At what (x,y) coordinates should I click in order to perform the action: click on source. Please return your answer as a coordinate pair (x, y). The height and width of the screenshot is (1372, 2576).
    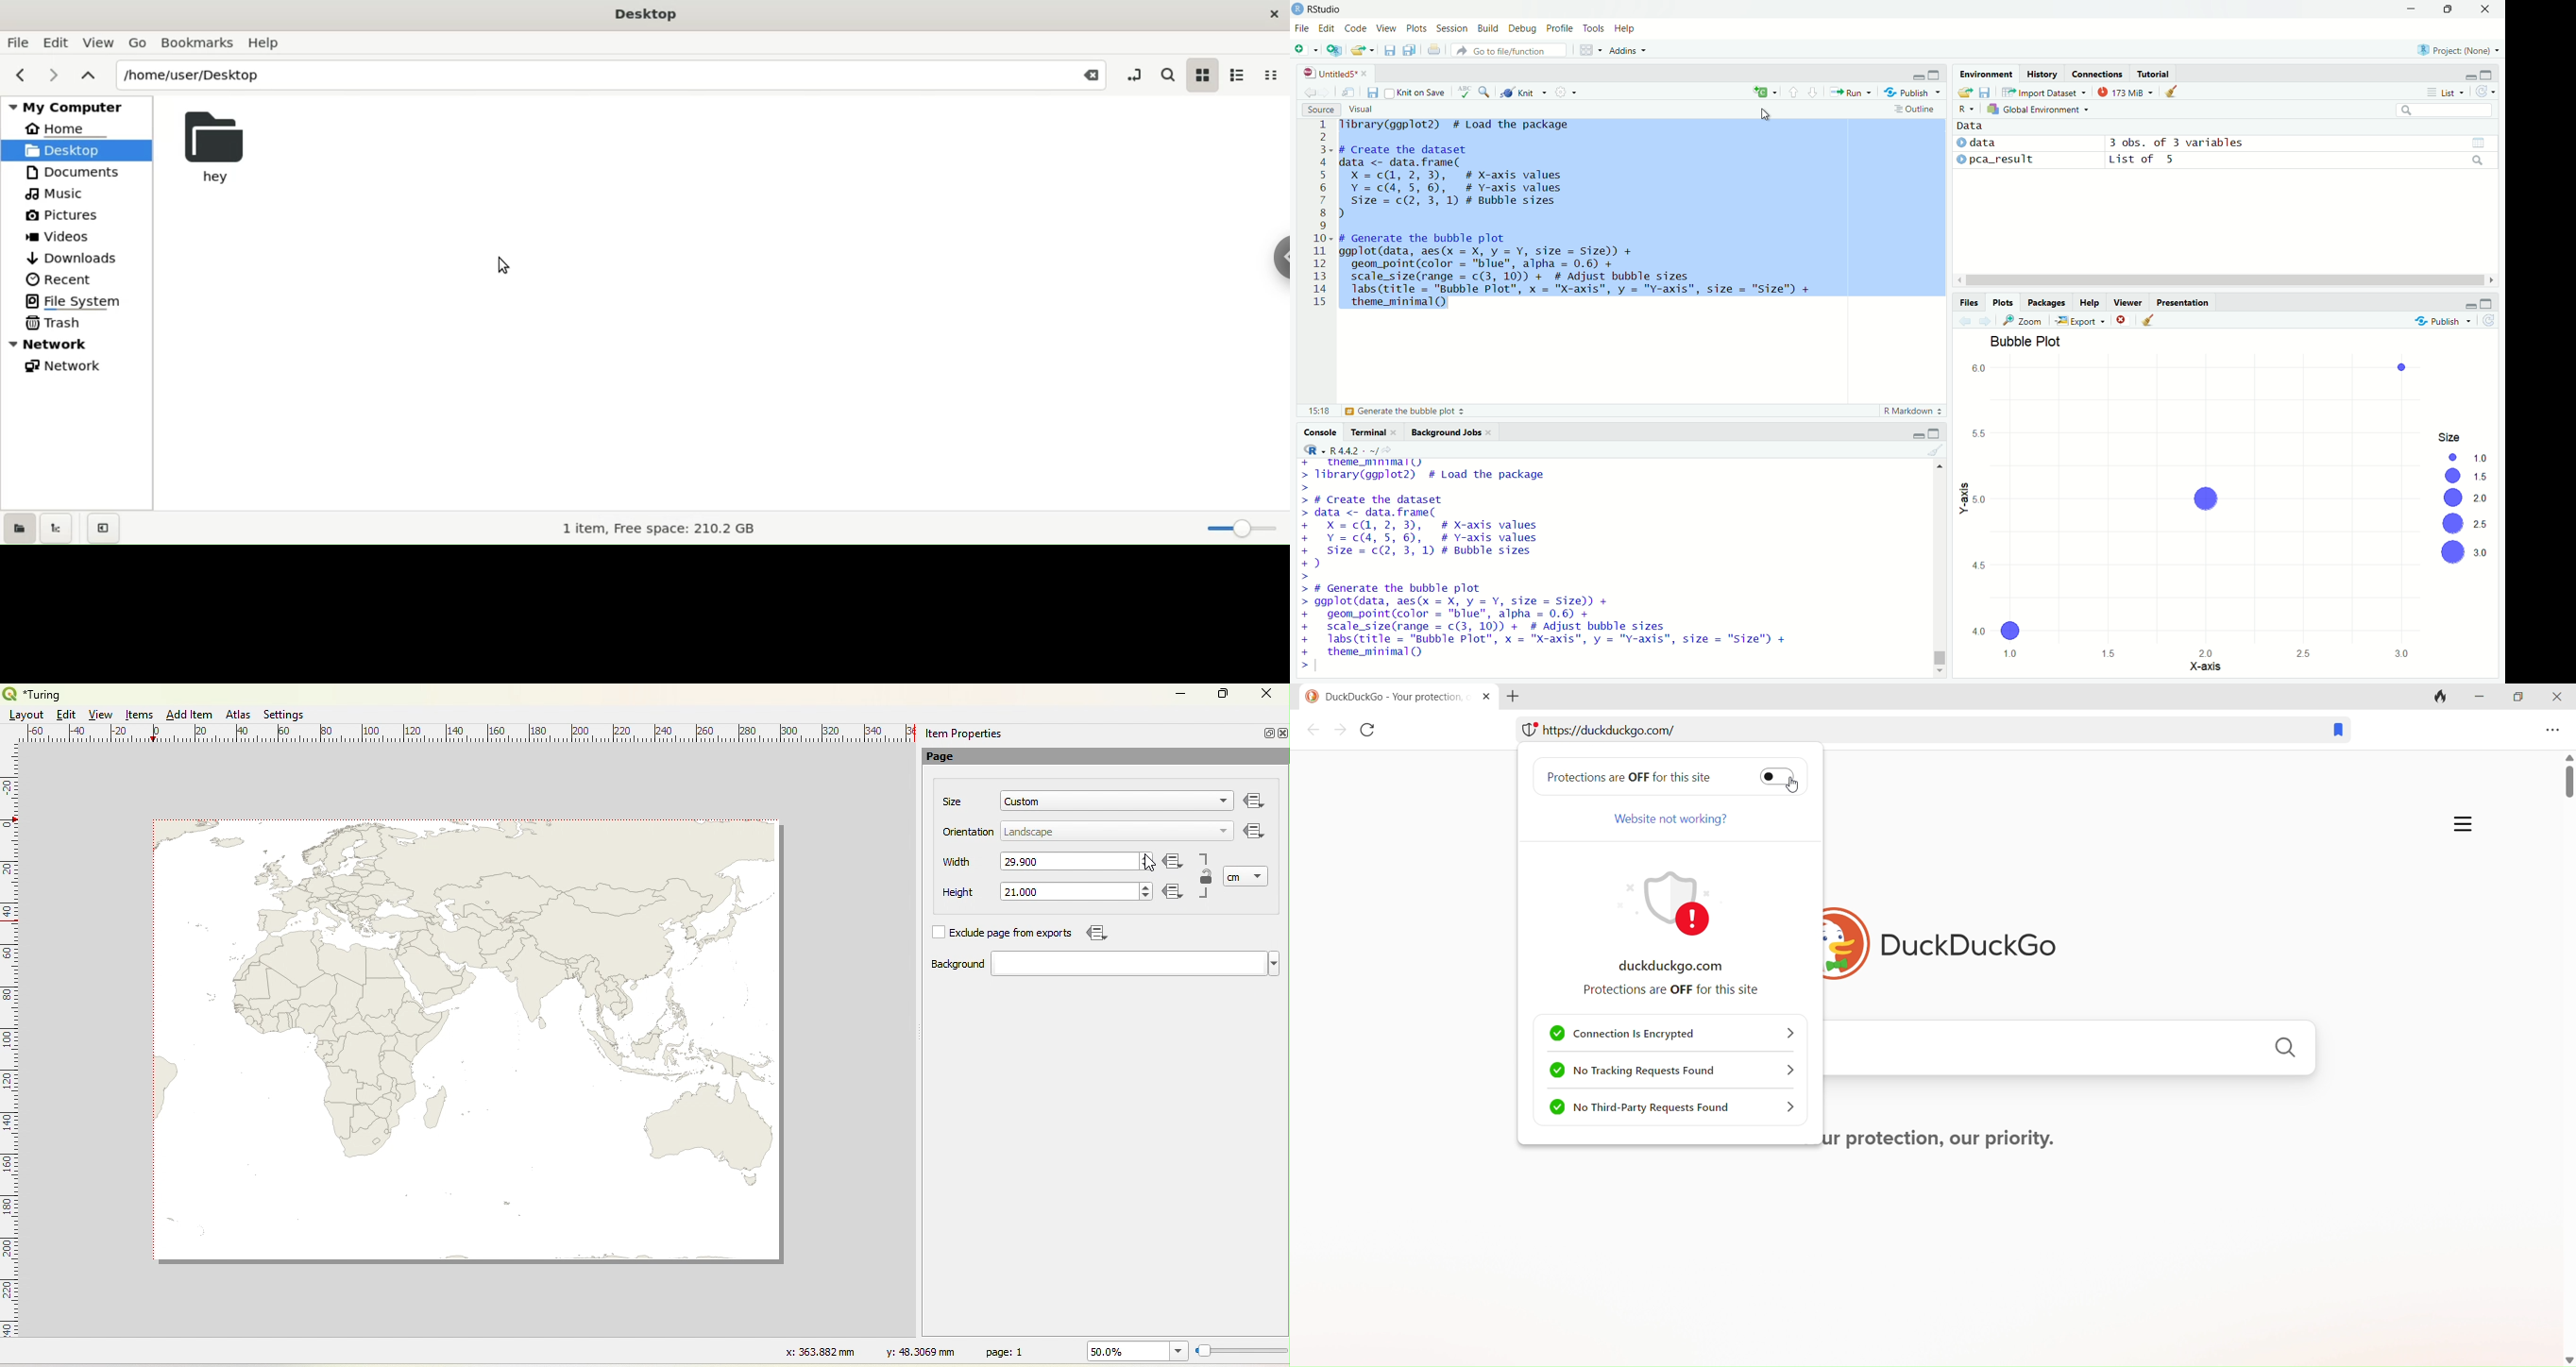
    Looking at the image, I should click on (1321, 109).